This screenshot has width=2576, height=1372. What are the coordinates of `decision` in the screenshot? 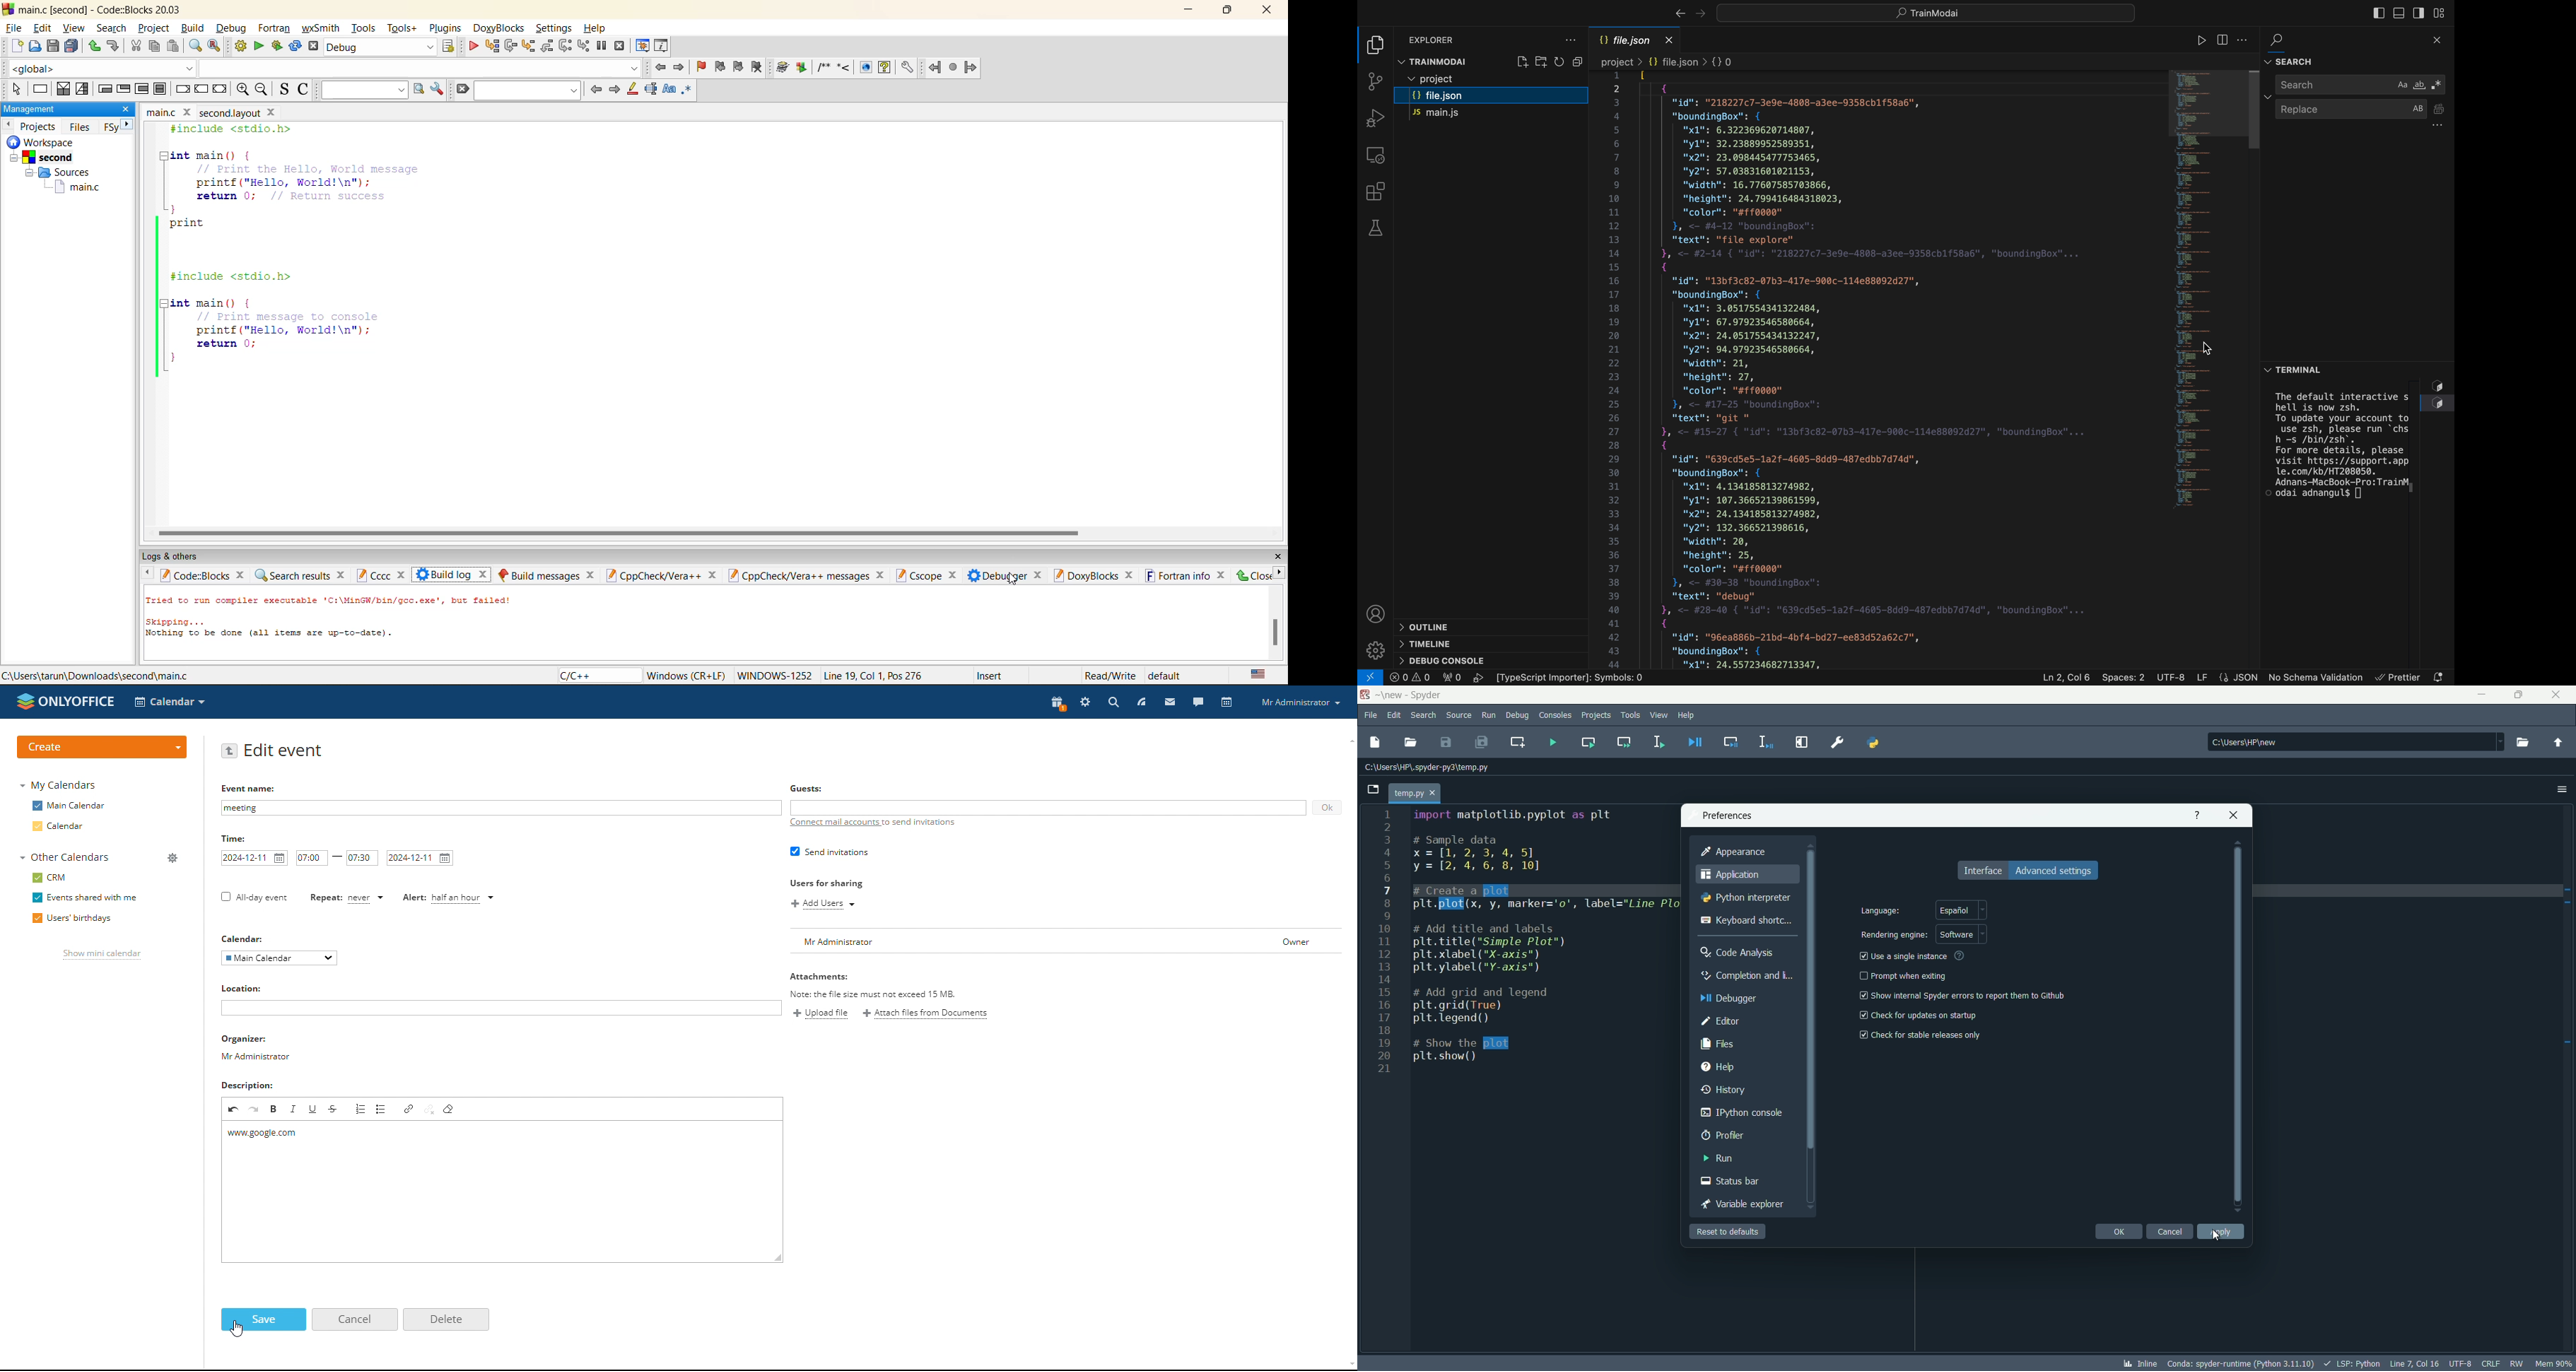 It's located at (63, 90).